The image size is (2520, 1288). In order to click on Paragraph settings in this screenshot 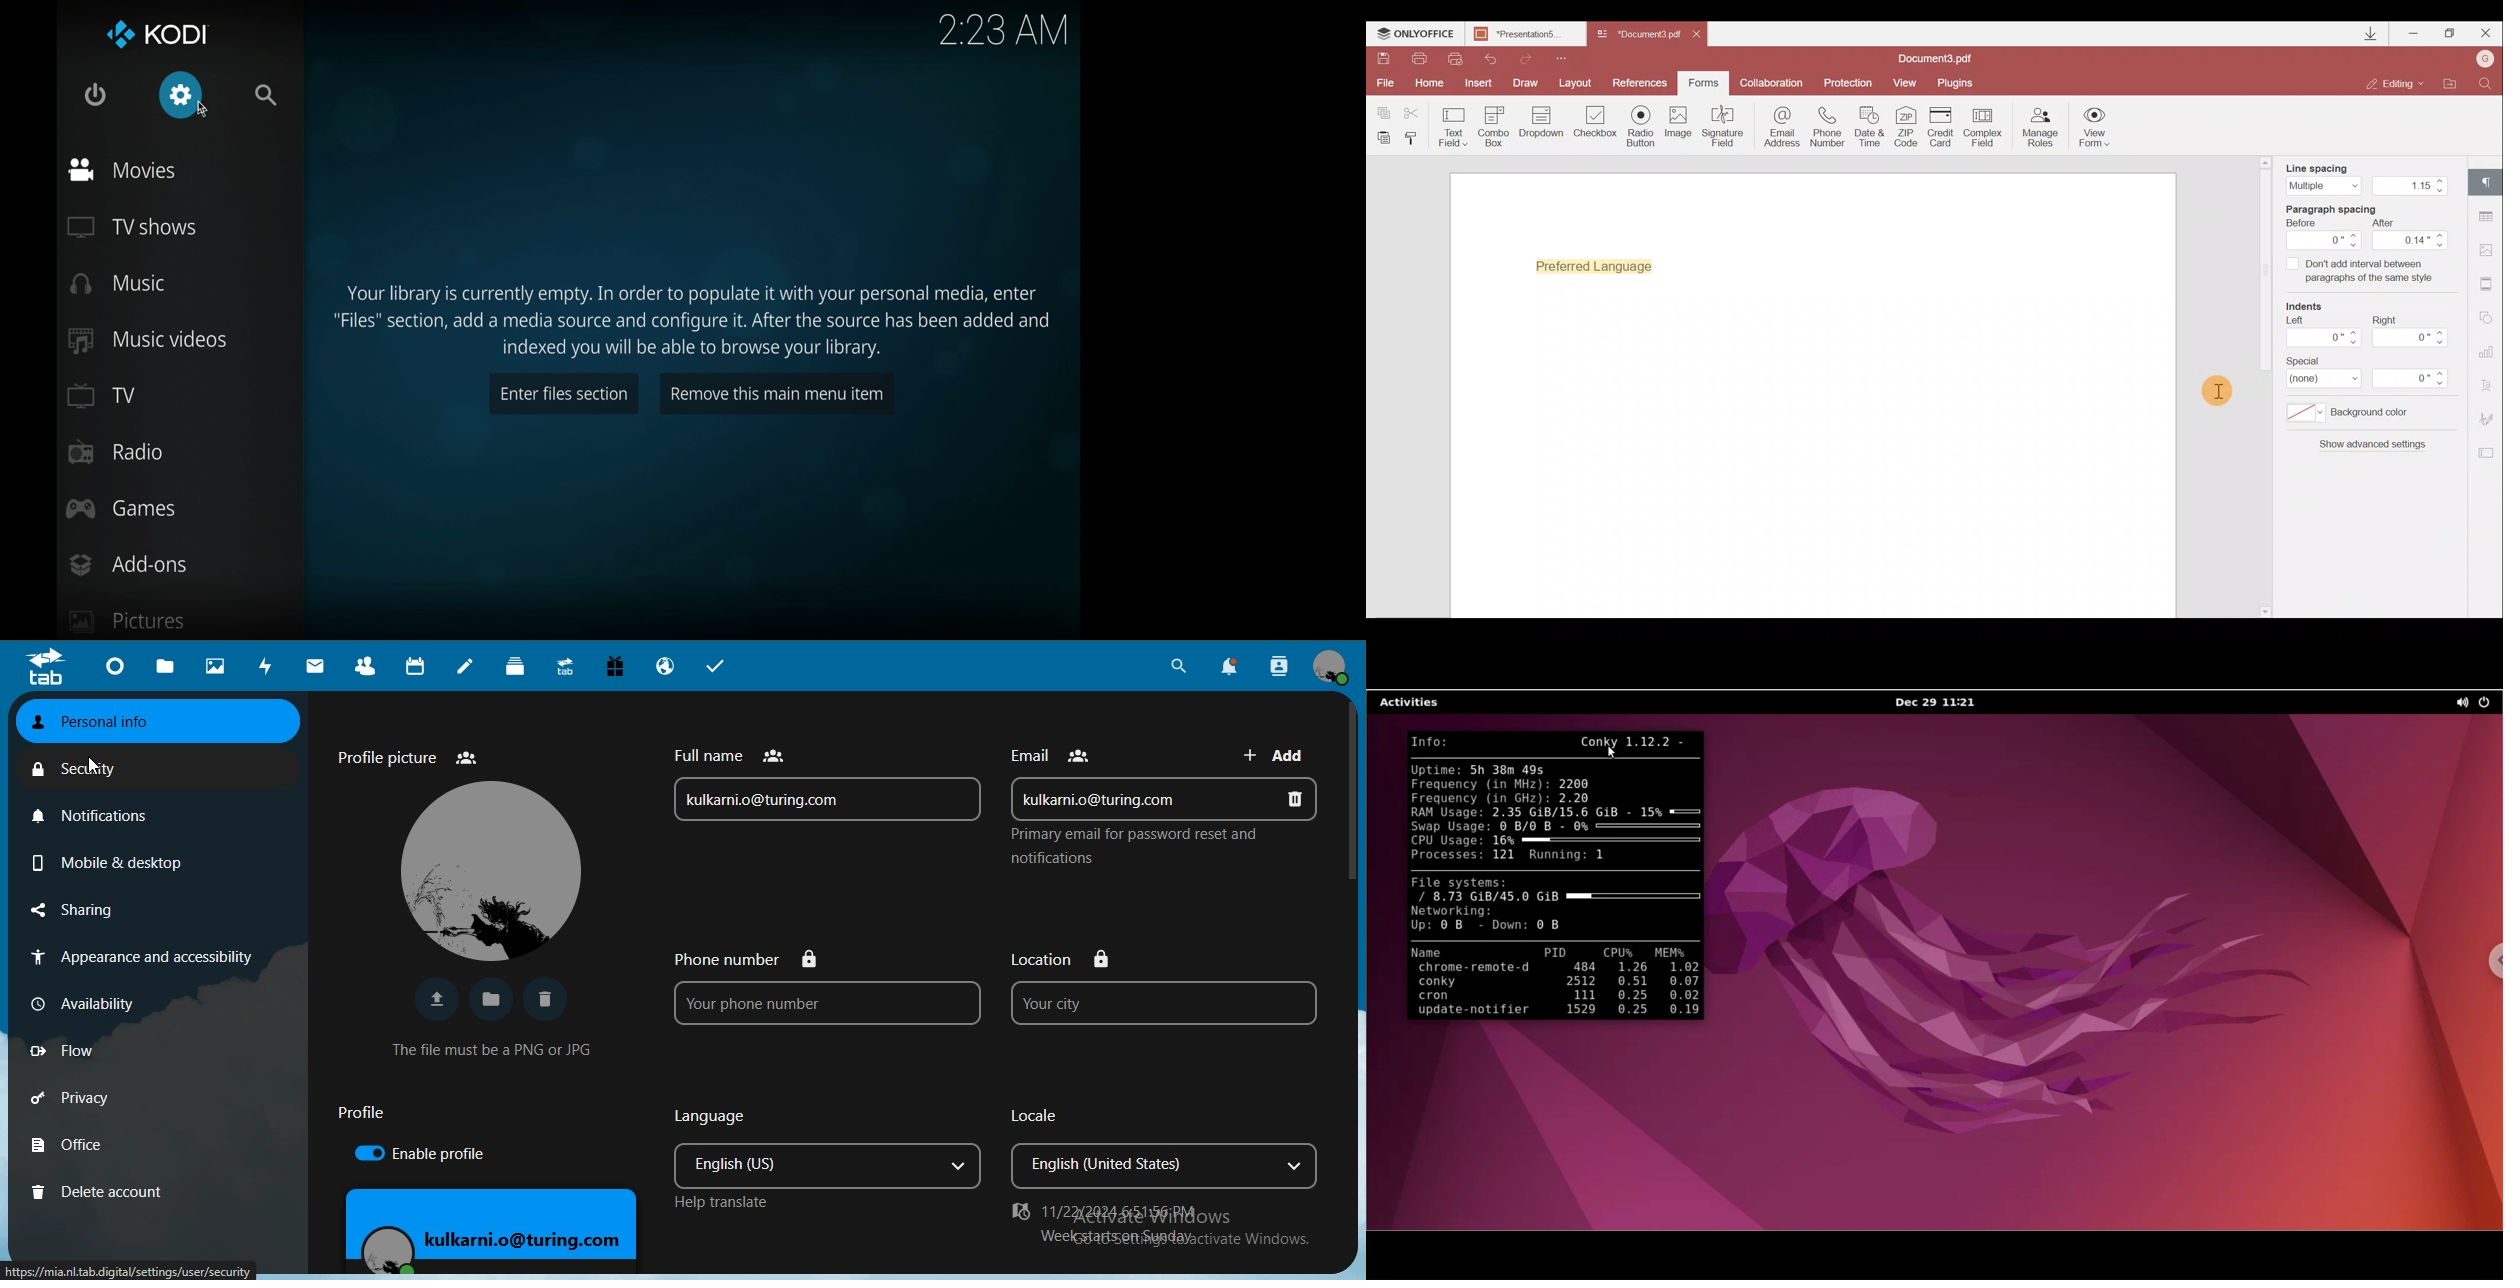, I will do `click(2490, 178)`.